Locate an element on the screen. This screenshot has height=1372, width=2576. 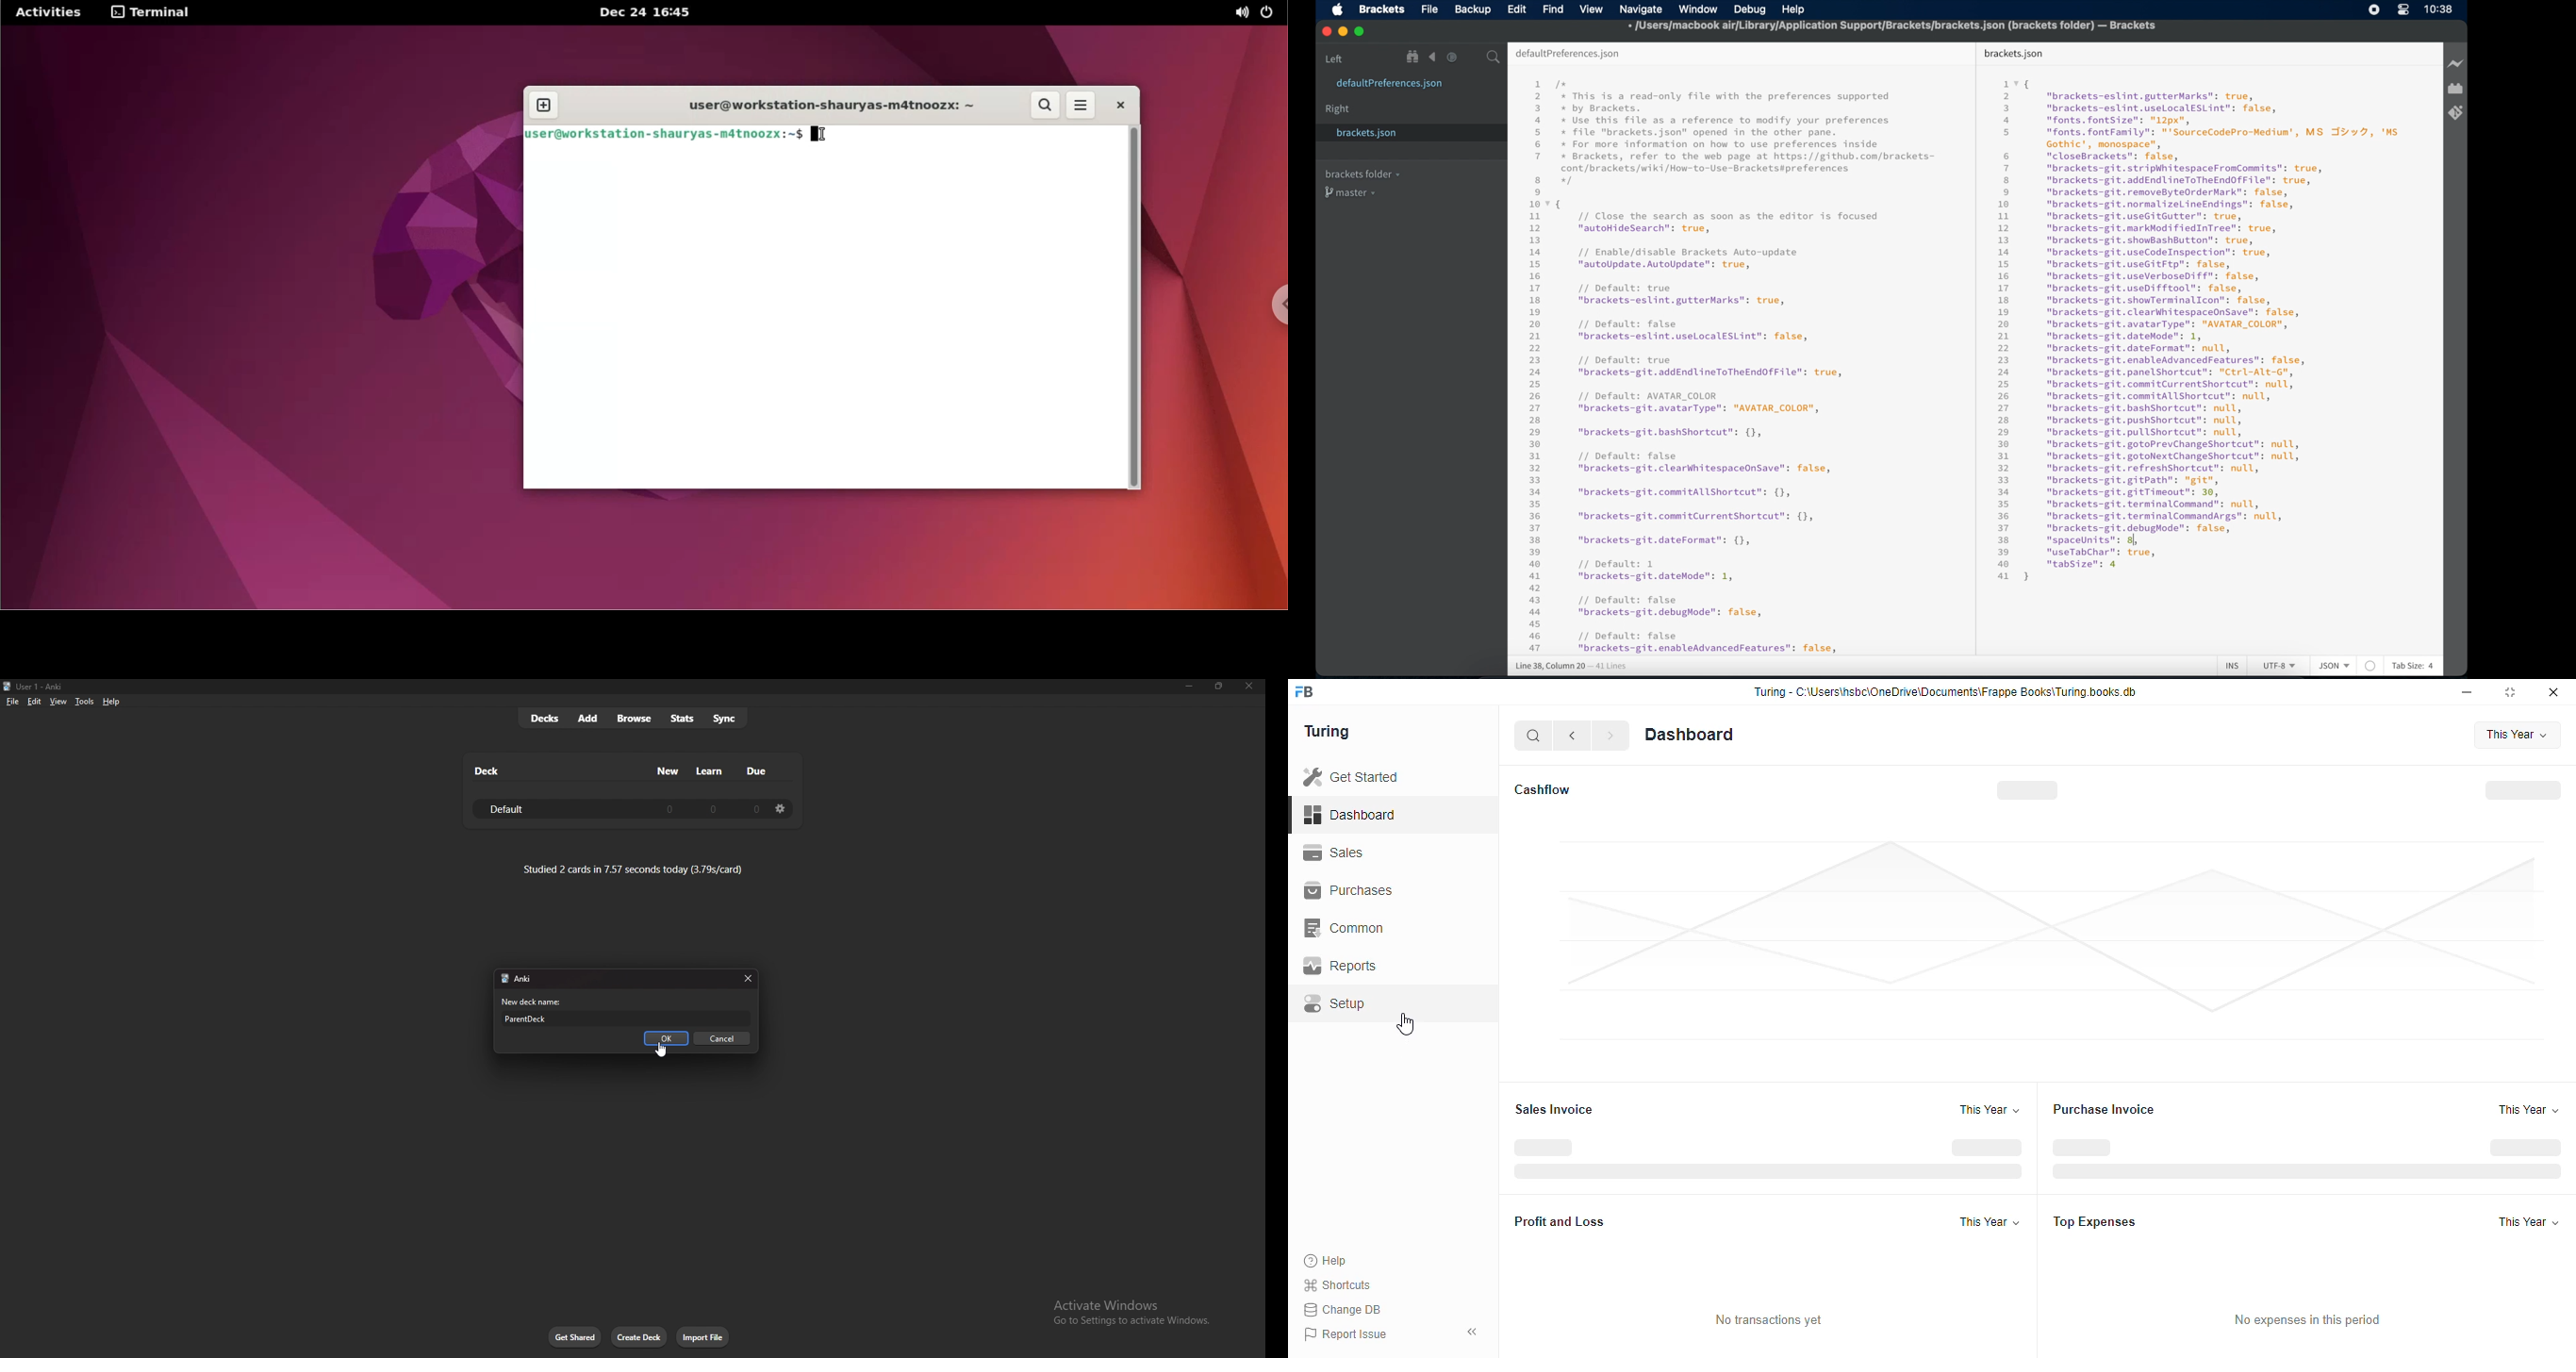
cancel is located at coordinates (723, 1039).